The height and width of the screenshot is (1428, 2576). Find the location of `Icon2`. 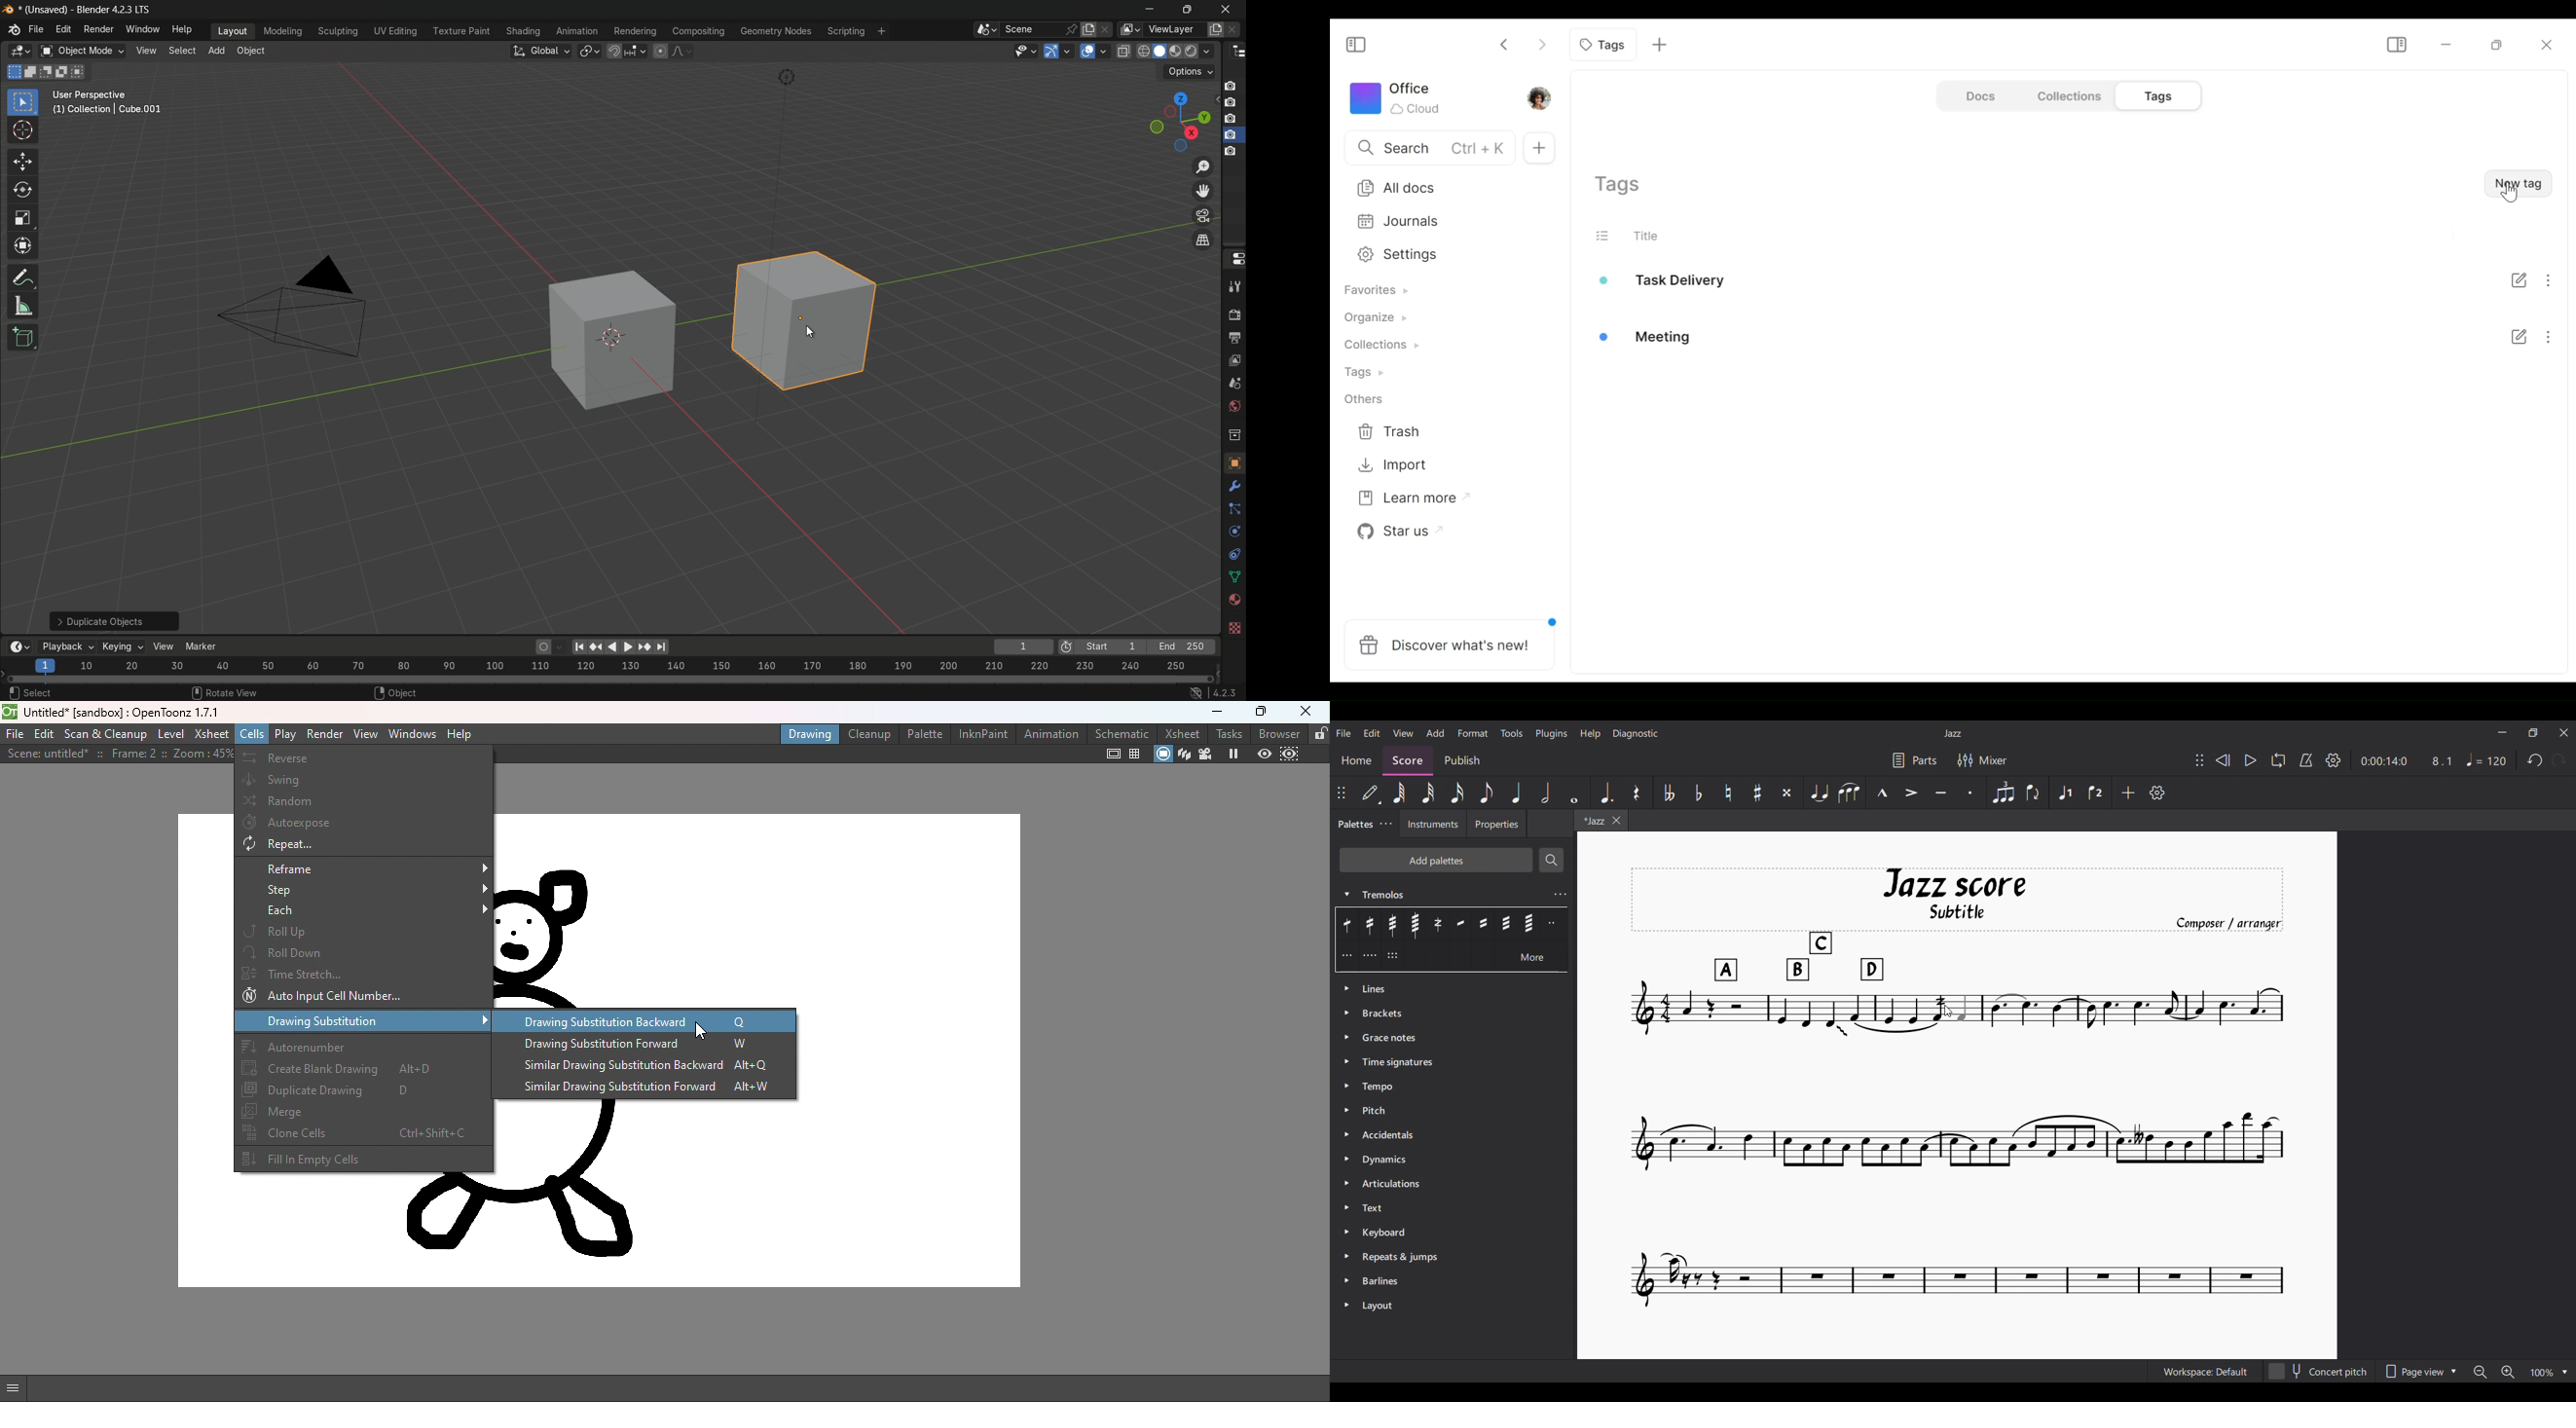

Icon2 is located at coordinates (1231, 104).